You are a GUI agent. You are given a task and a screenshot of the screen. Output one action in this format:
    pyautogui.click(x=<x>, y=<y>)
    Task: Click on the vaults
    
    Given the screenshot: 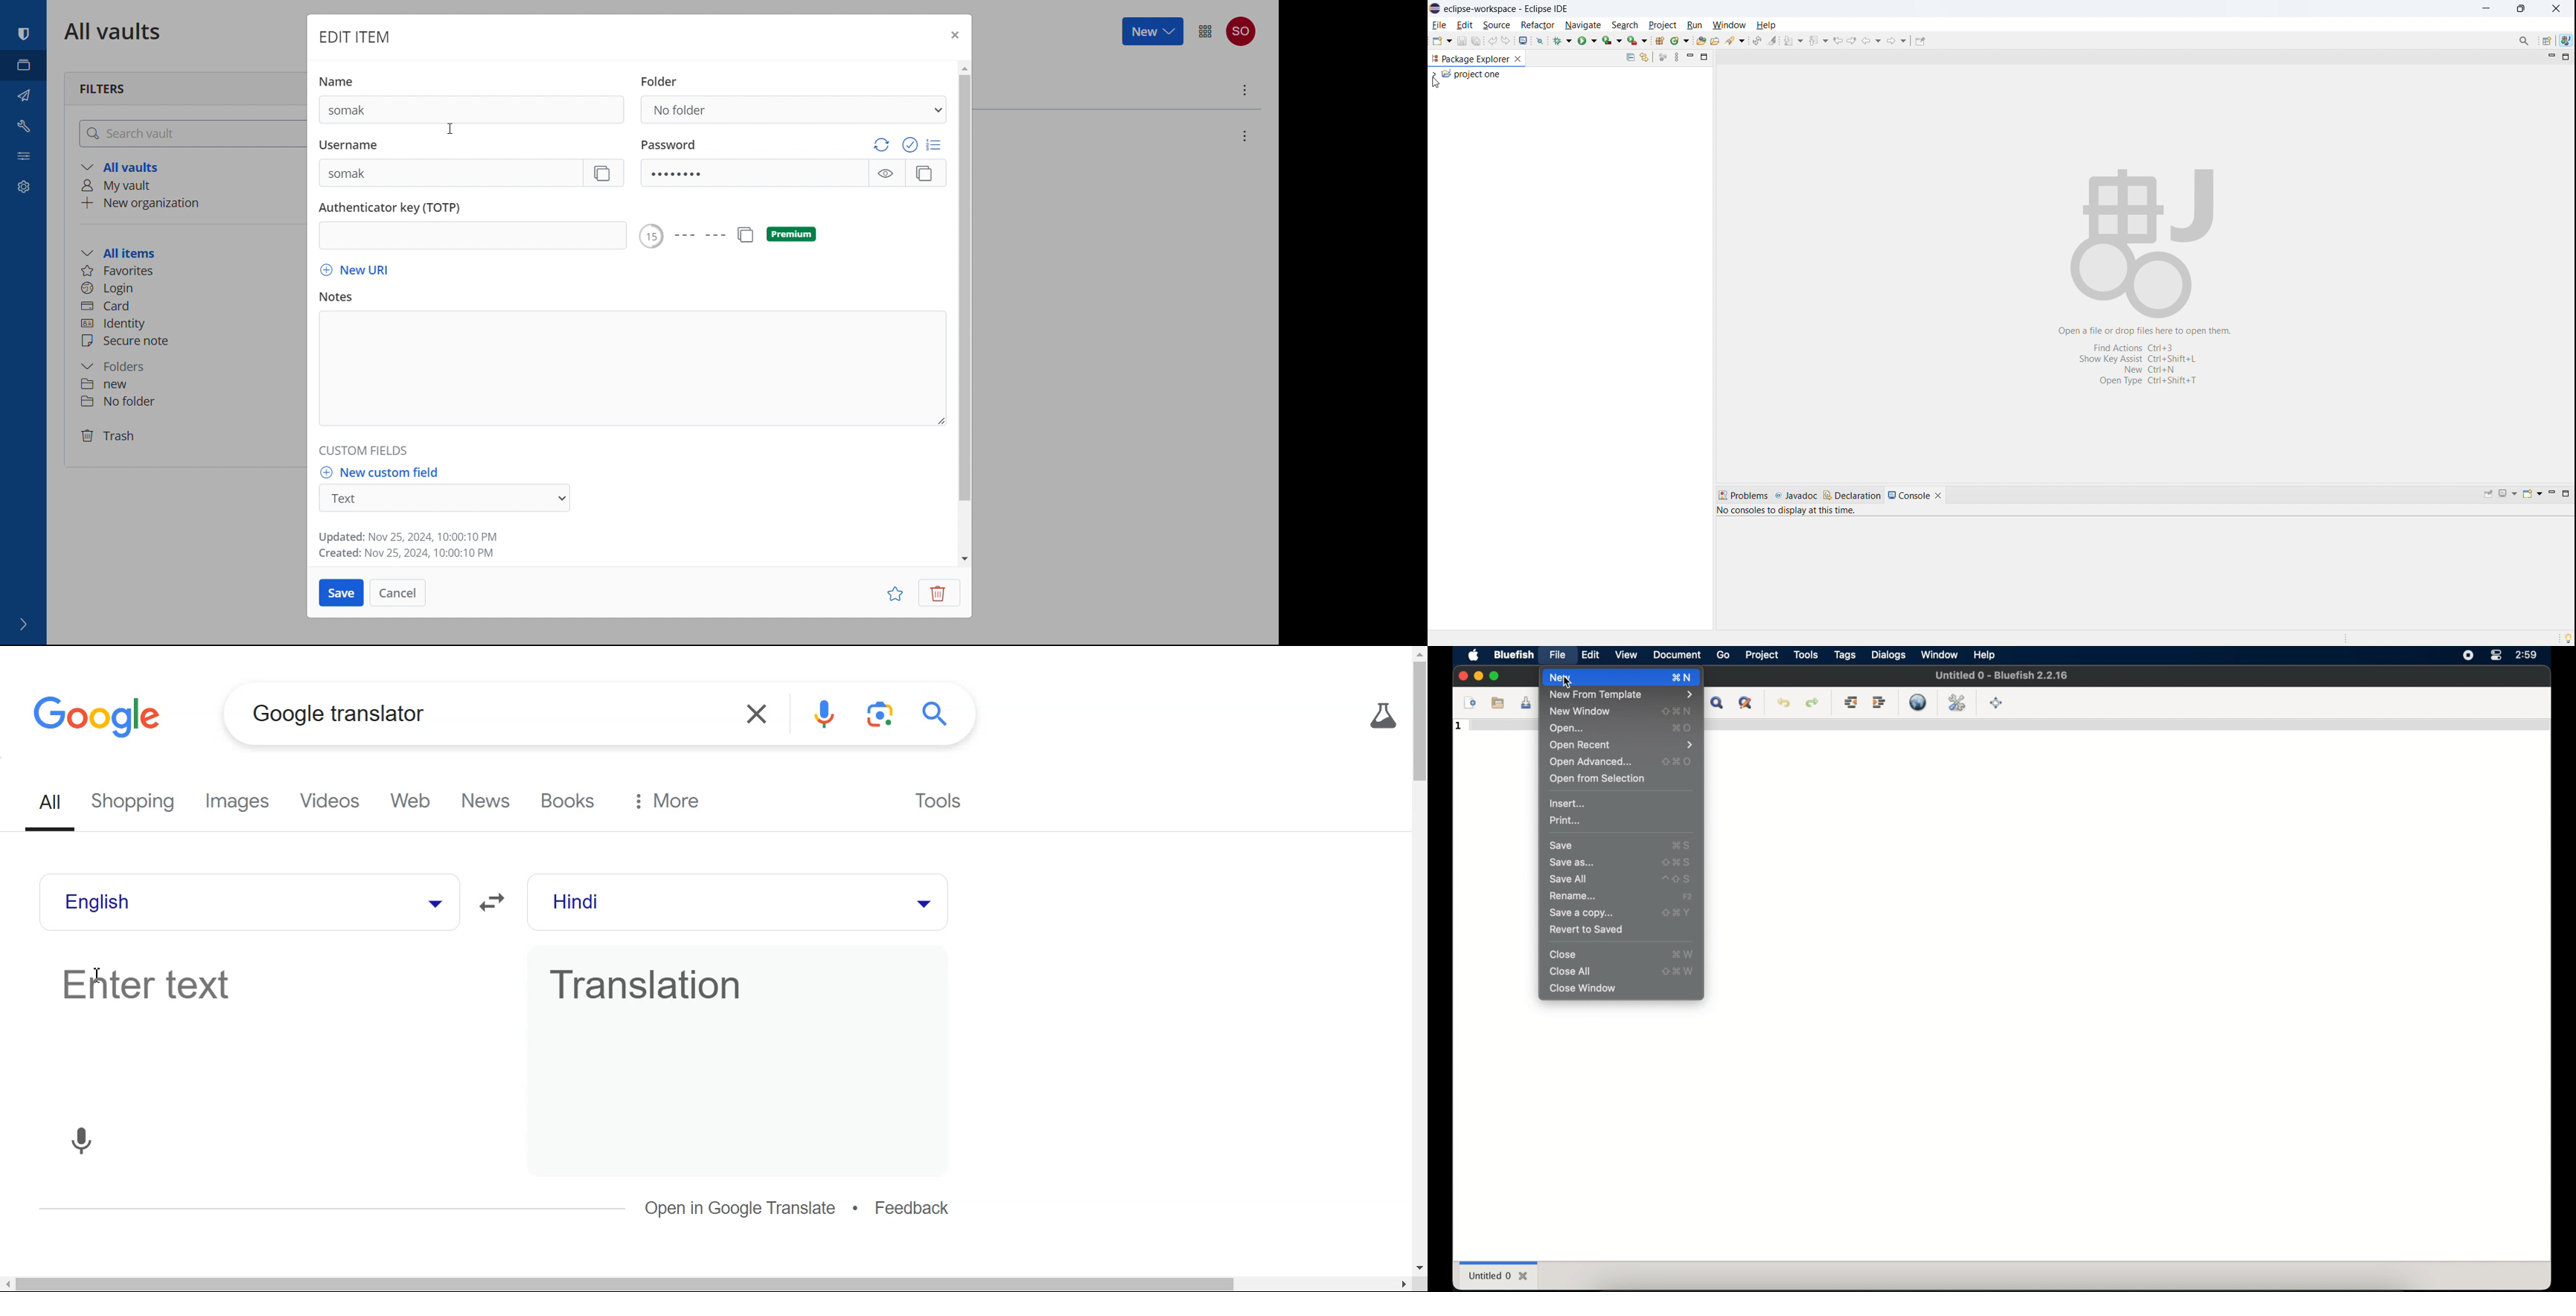 What is the action you would take?
    pyautogui.click(x=23, y=65)
    